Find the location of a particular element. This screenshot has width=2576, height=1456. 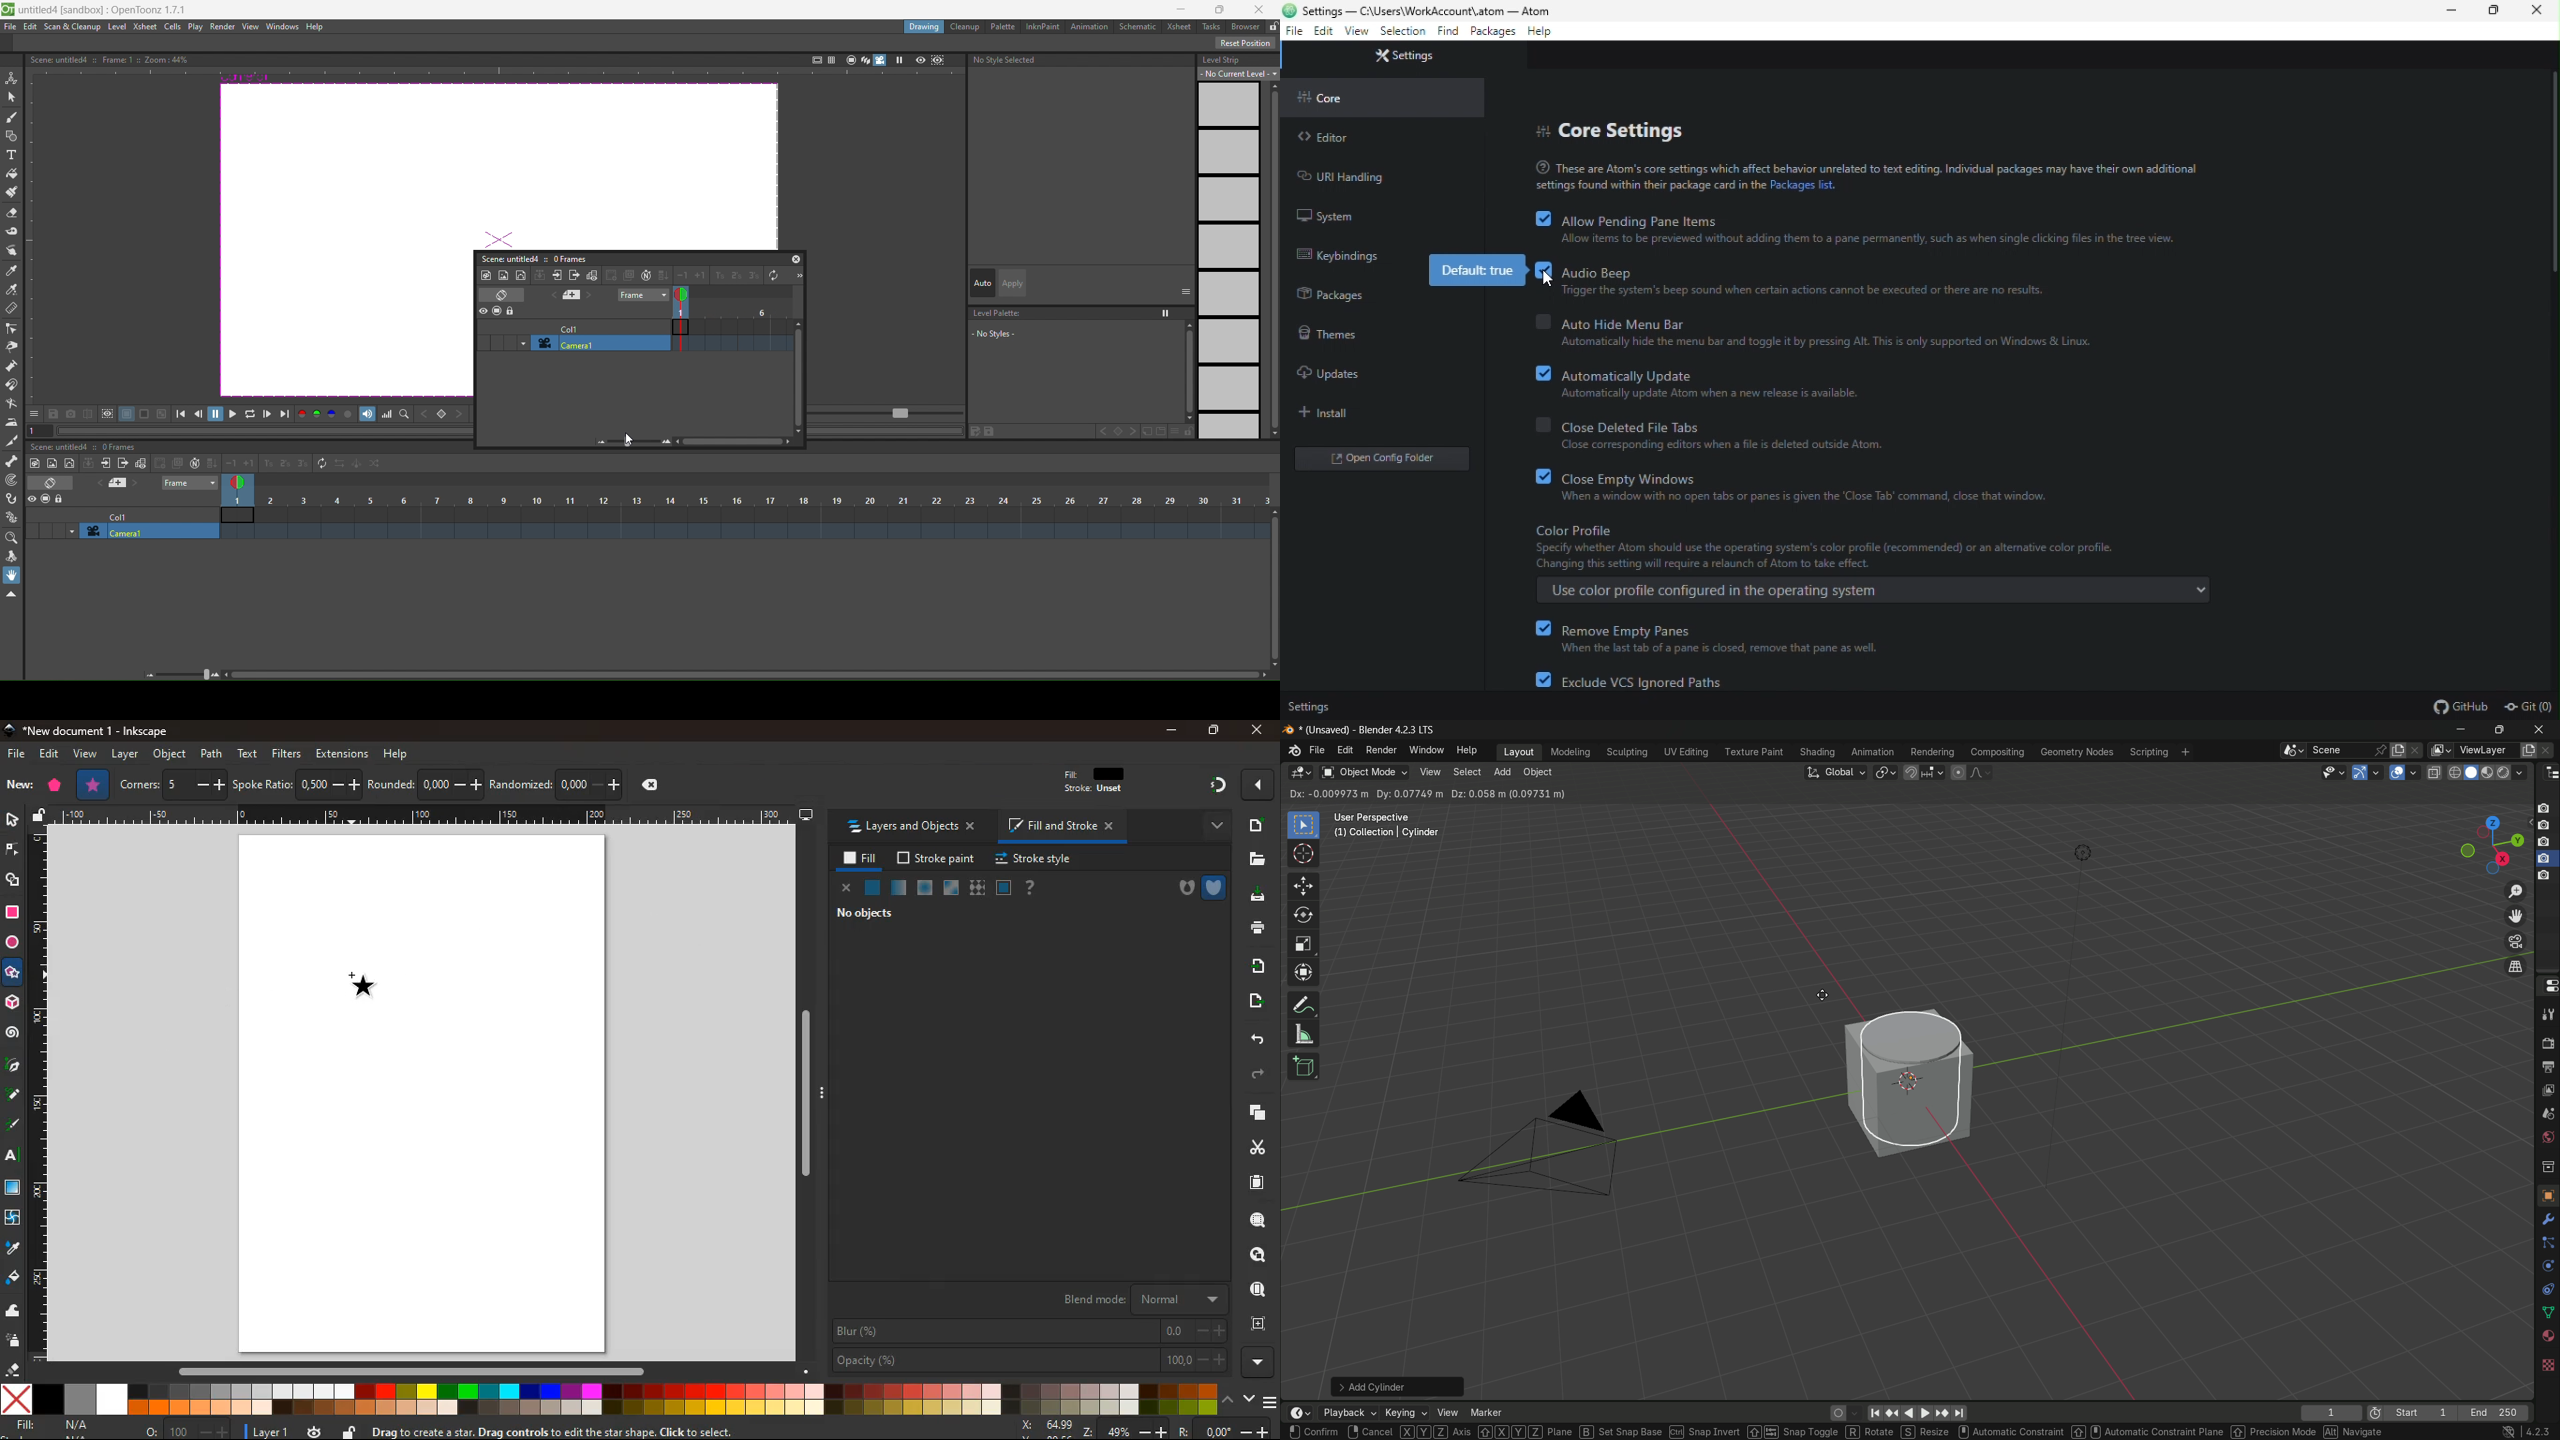

locator is located at coordinates (405, 415).